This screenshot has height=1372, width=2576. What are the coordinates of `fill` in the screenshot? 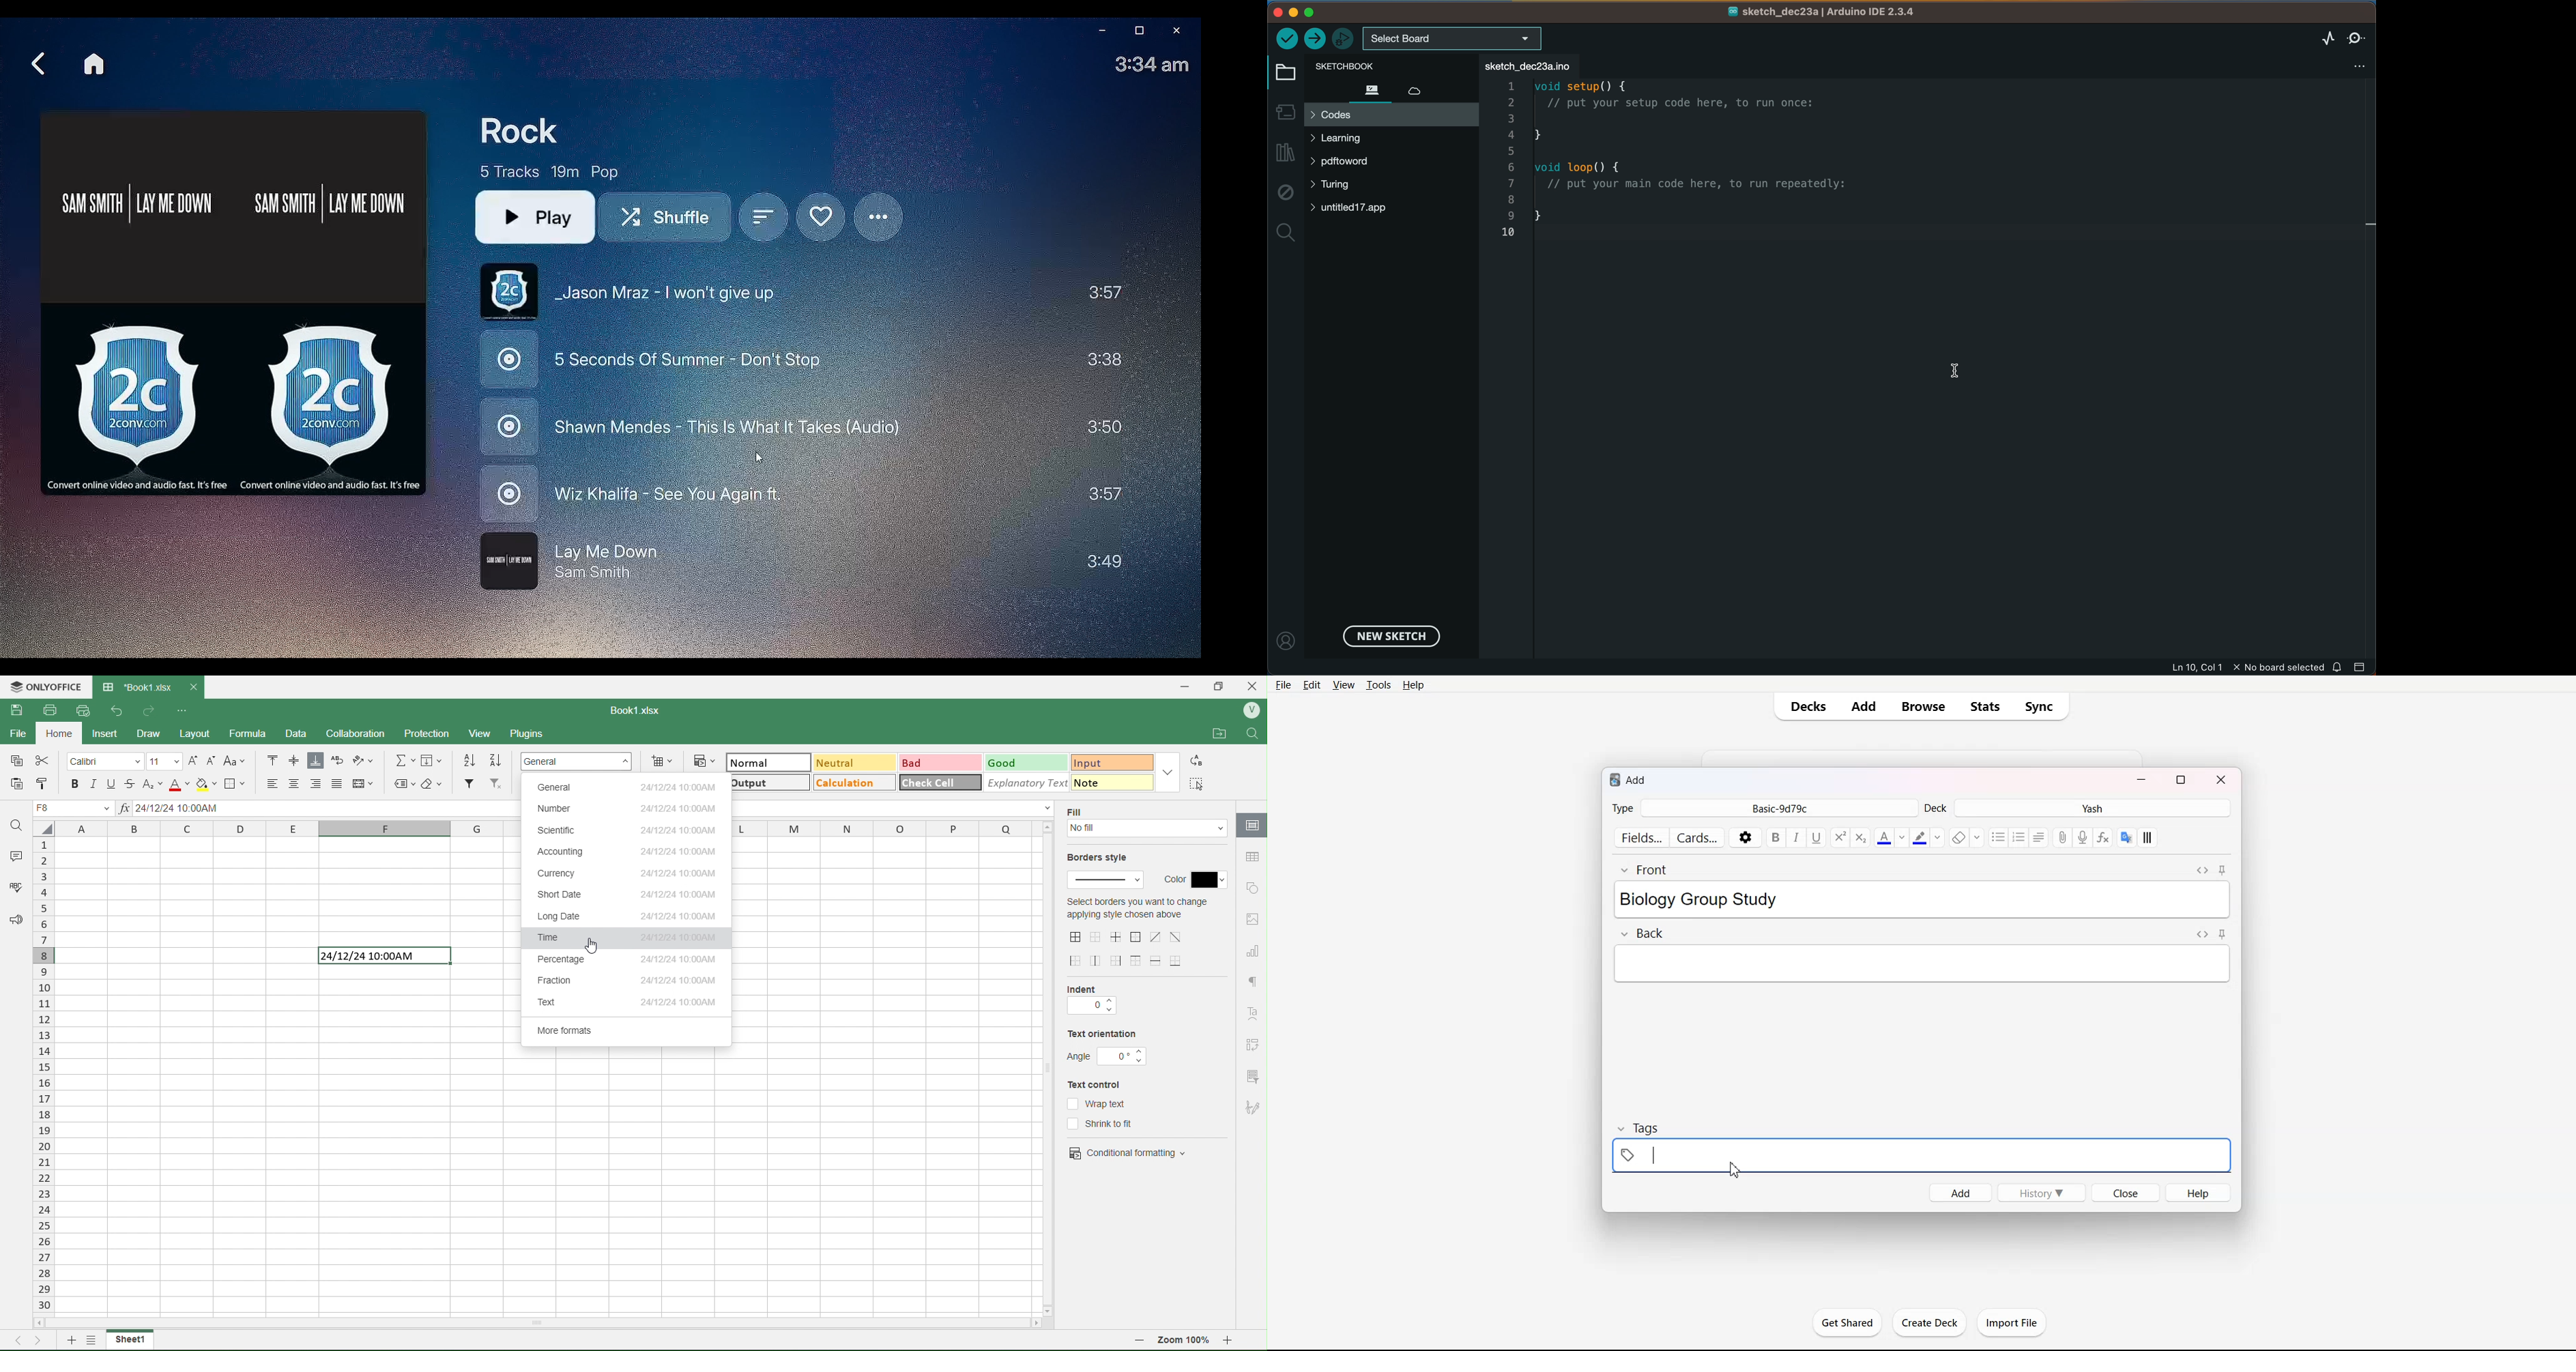 It's located at (1079, 811).